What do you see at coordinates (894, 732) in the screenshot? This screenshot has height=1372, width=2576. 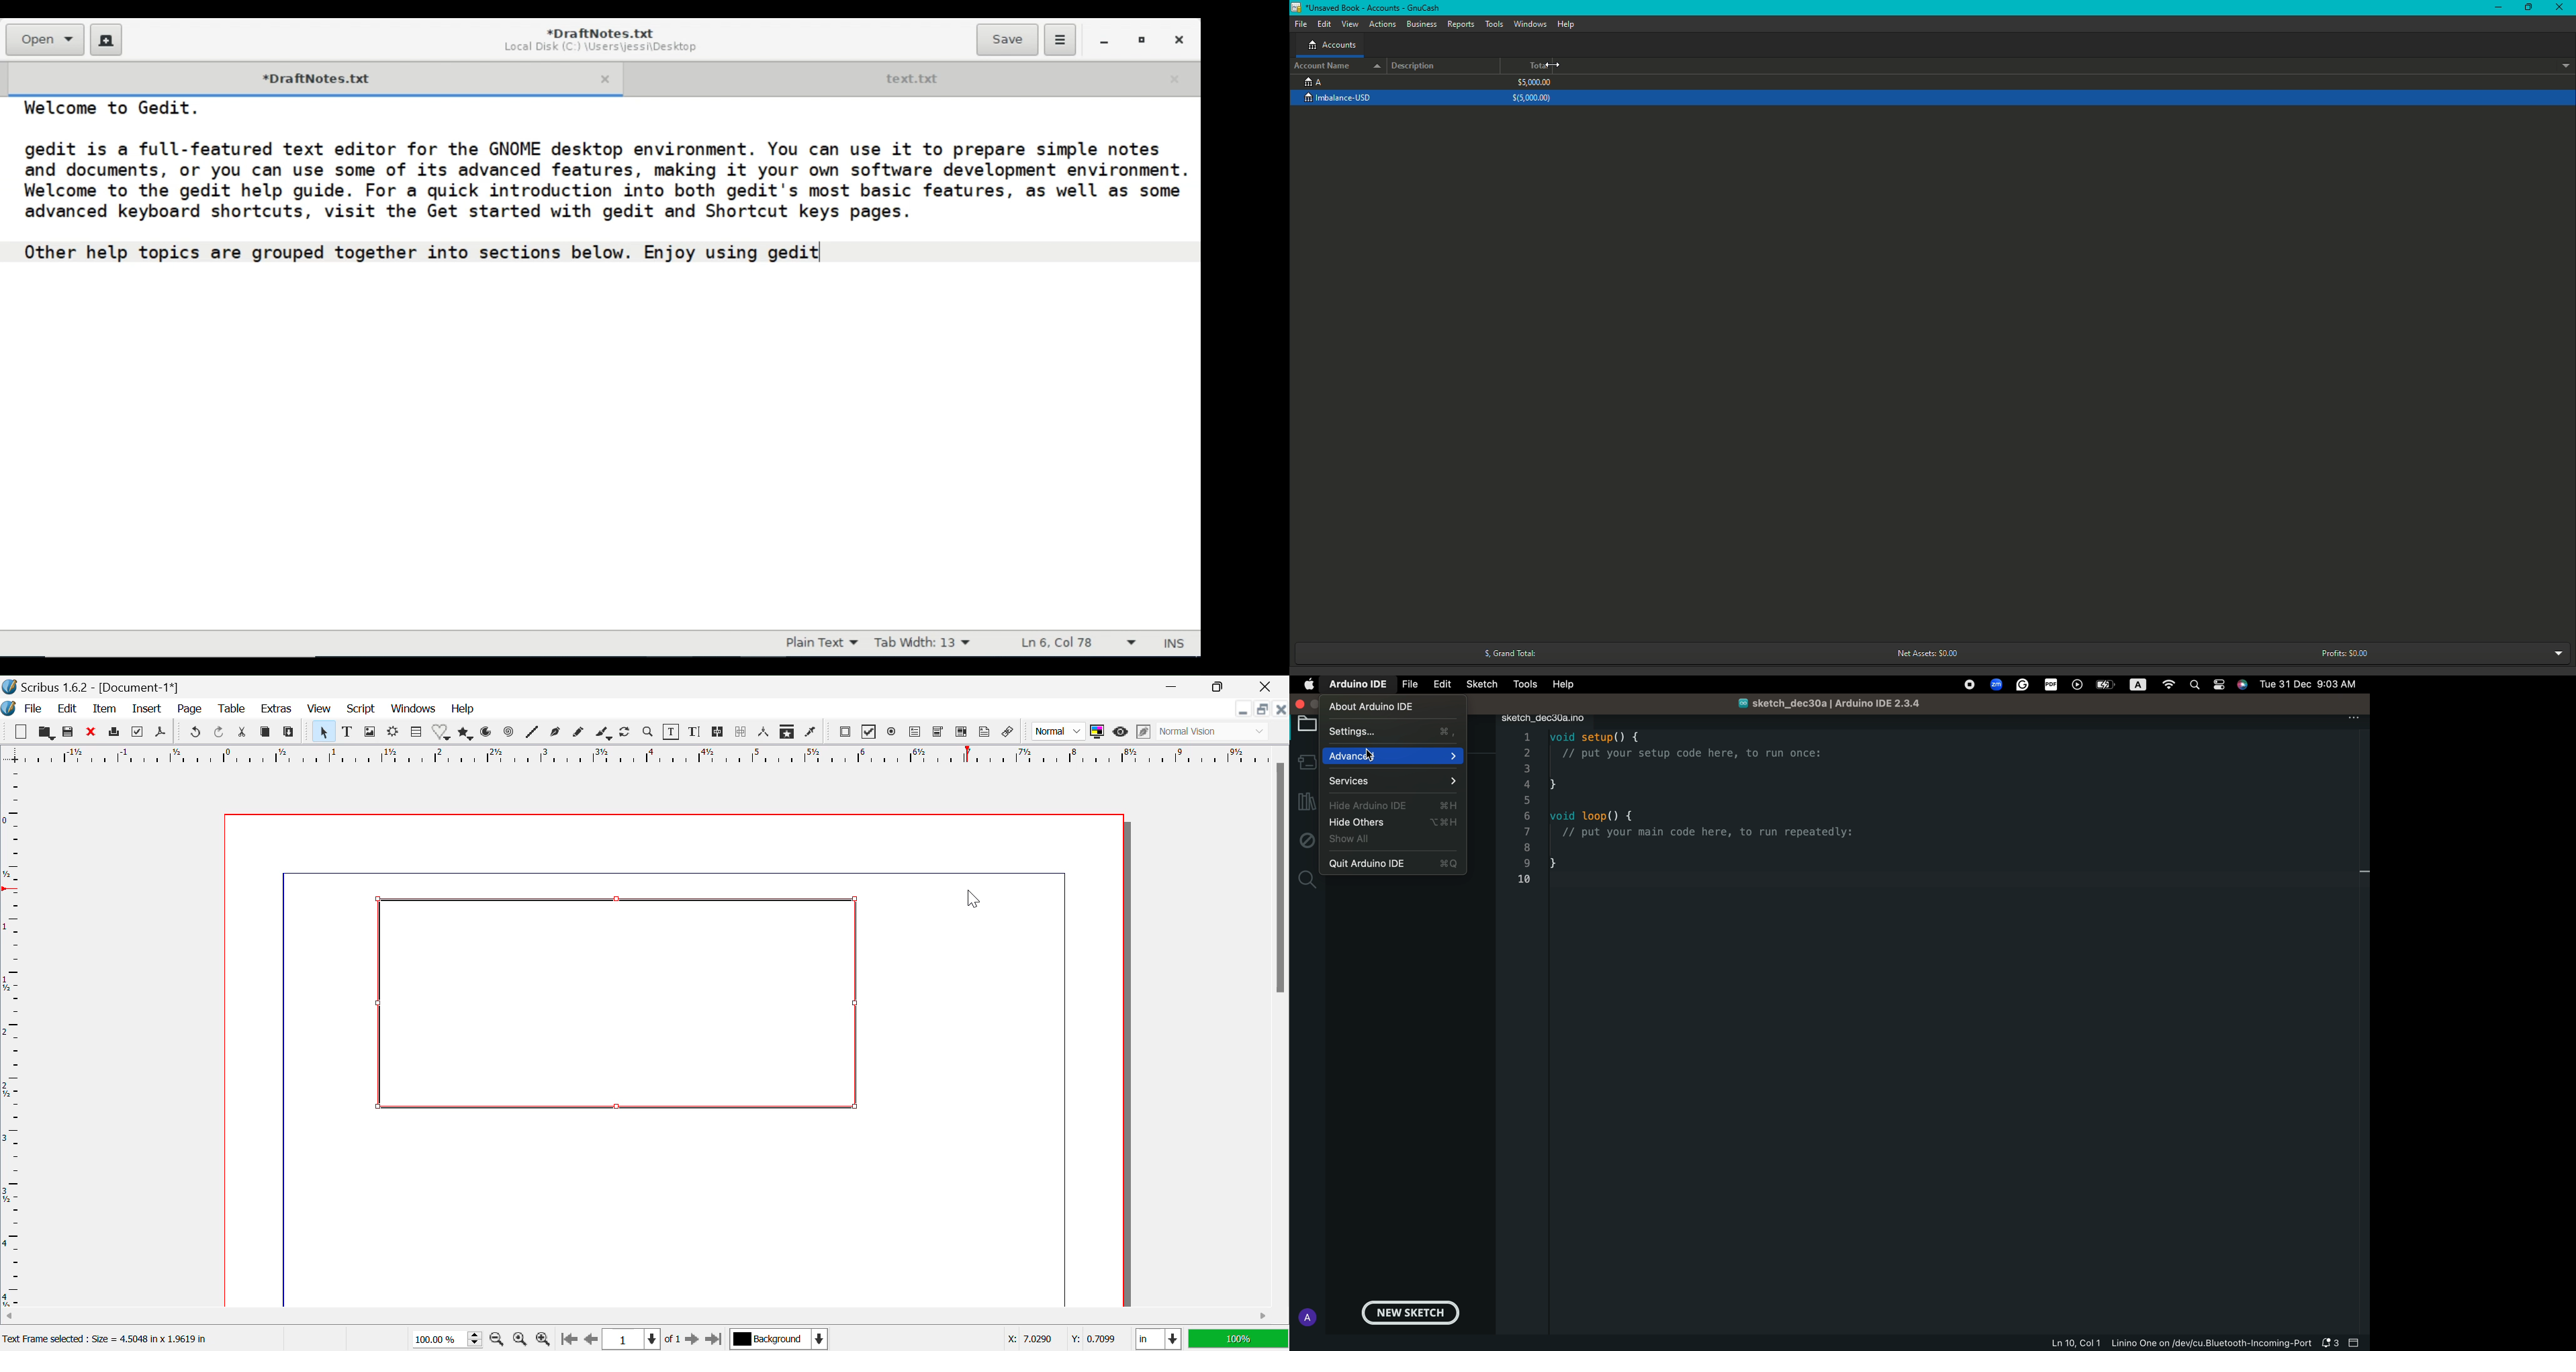 I see `Pdf Radio button` at bounding box center [894, 732].